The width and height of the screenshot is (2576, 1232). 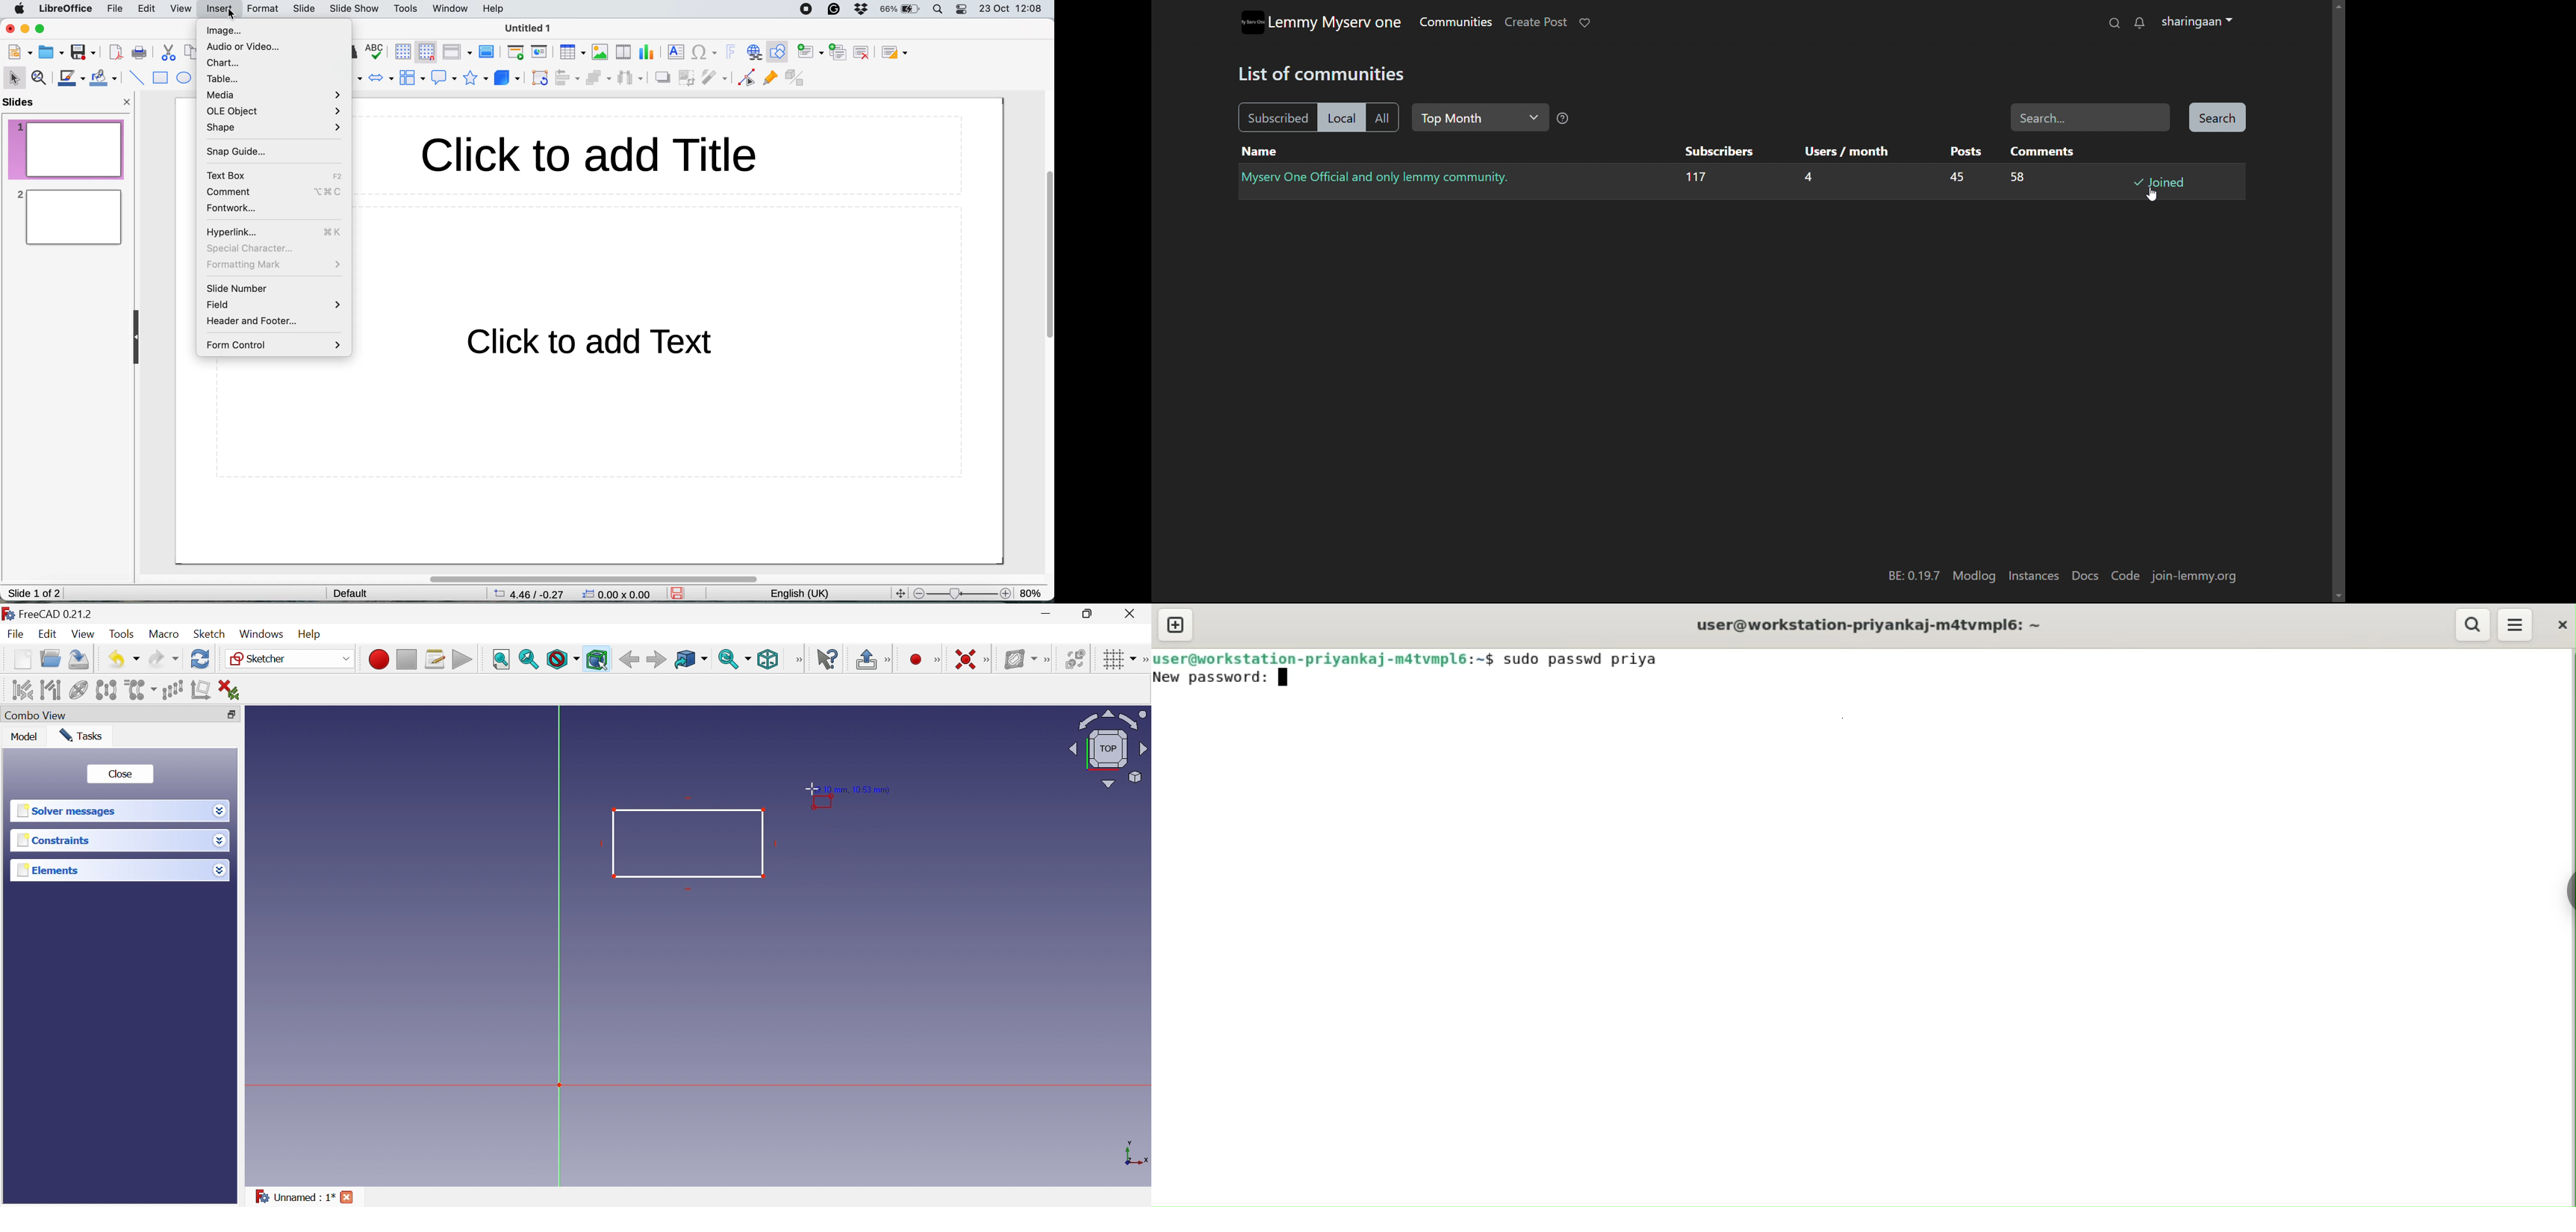 I want to click on logo, so click(x=1251, y=22).